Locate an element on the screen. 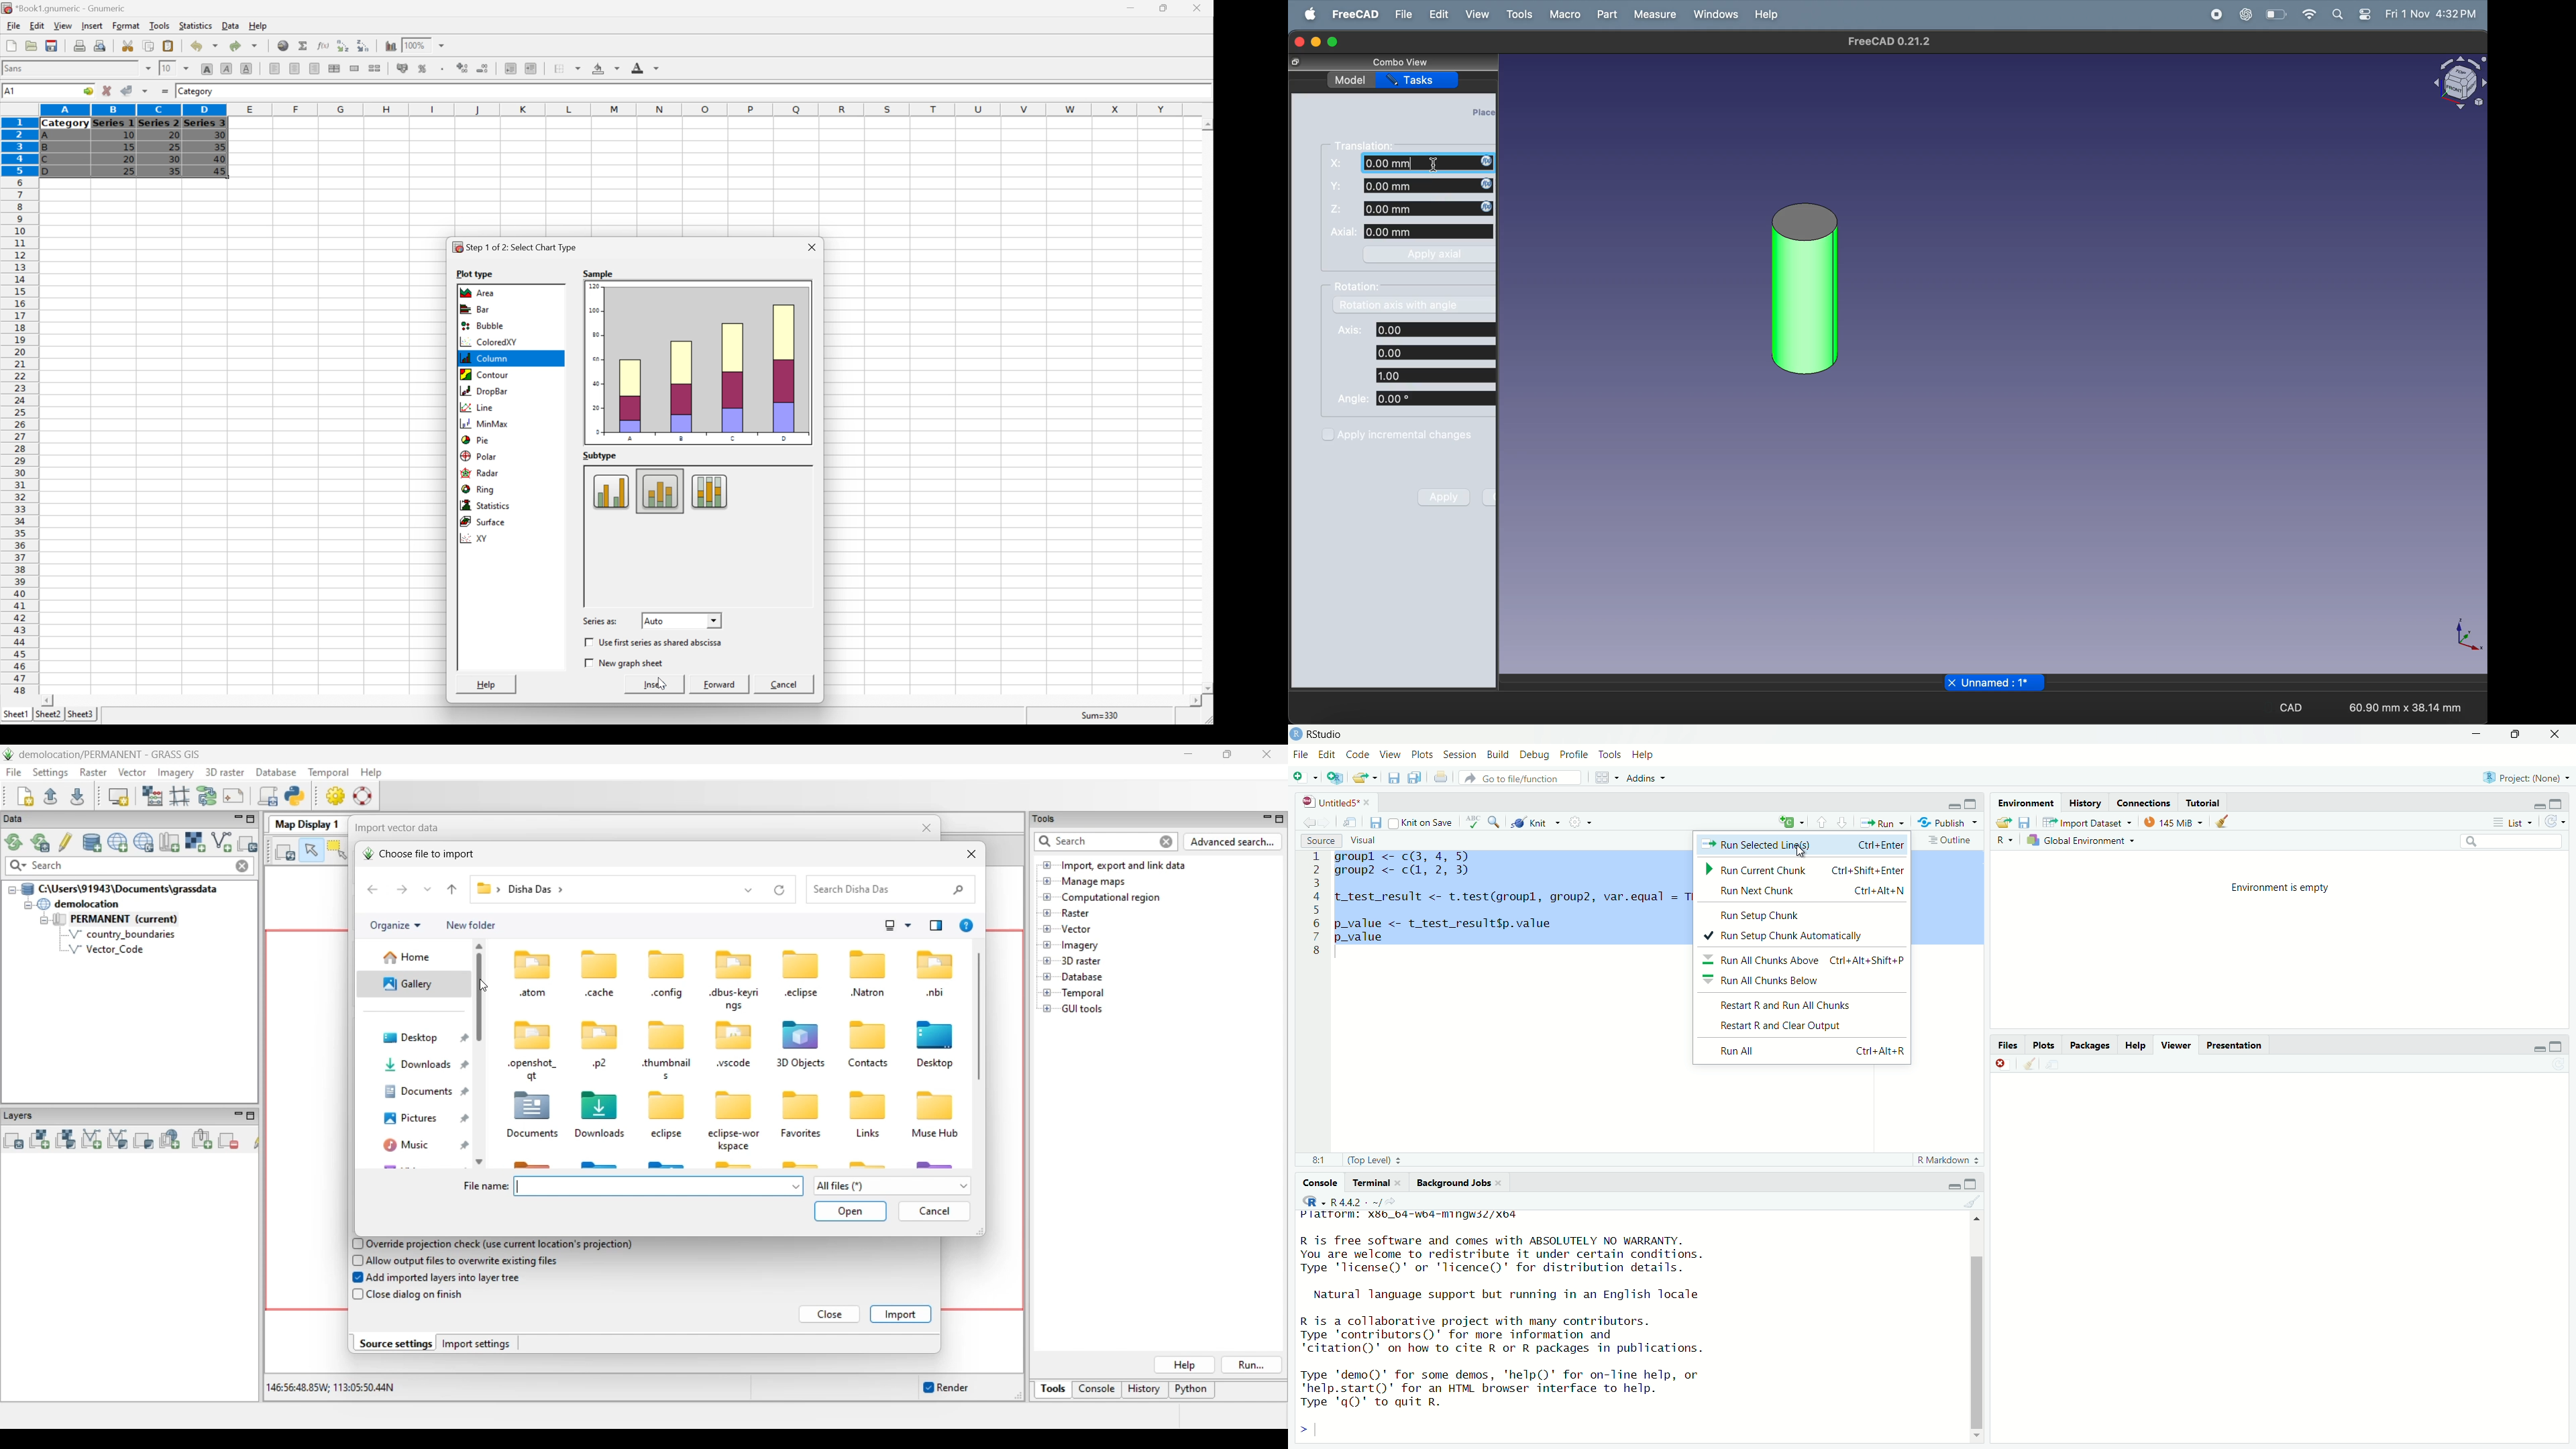 This screenshot has height=1456, width=2576. Fri 1 Nov 4:32 PM is located at coordinates (2431, 14).